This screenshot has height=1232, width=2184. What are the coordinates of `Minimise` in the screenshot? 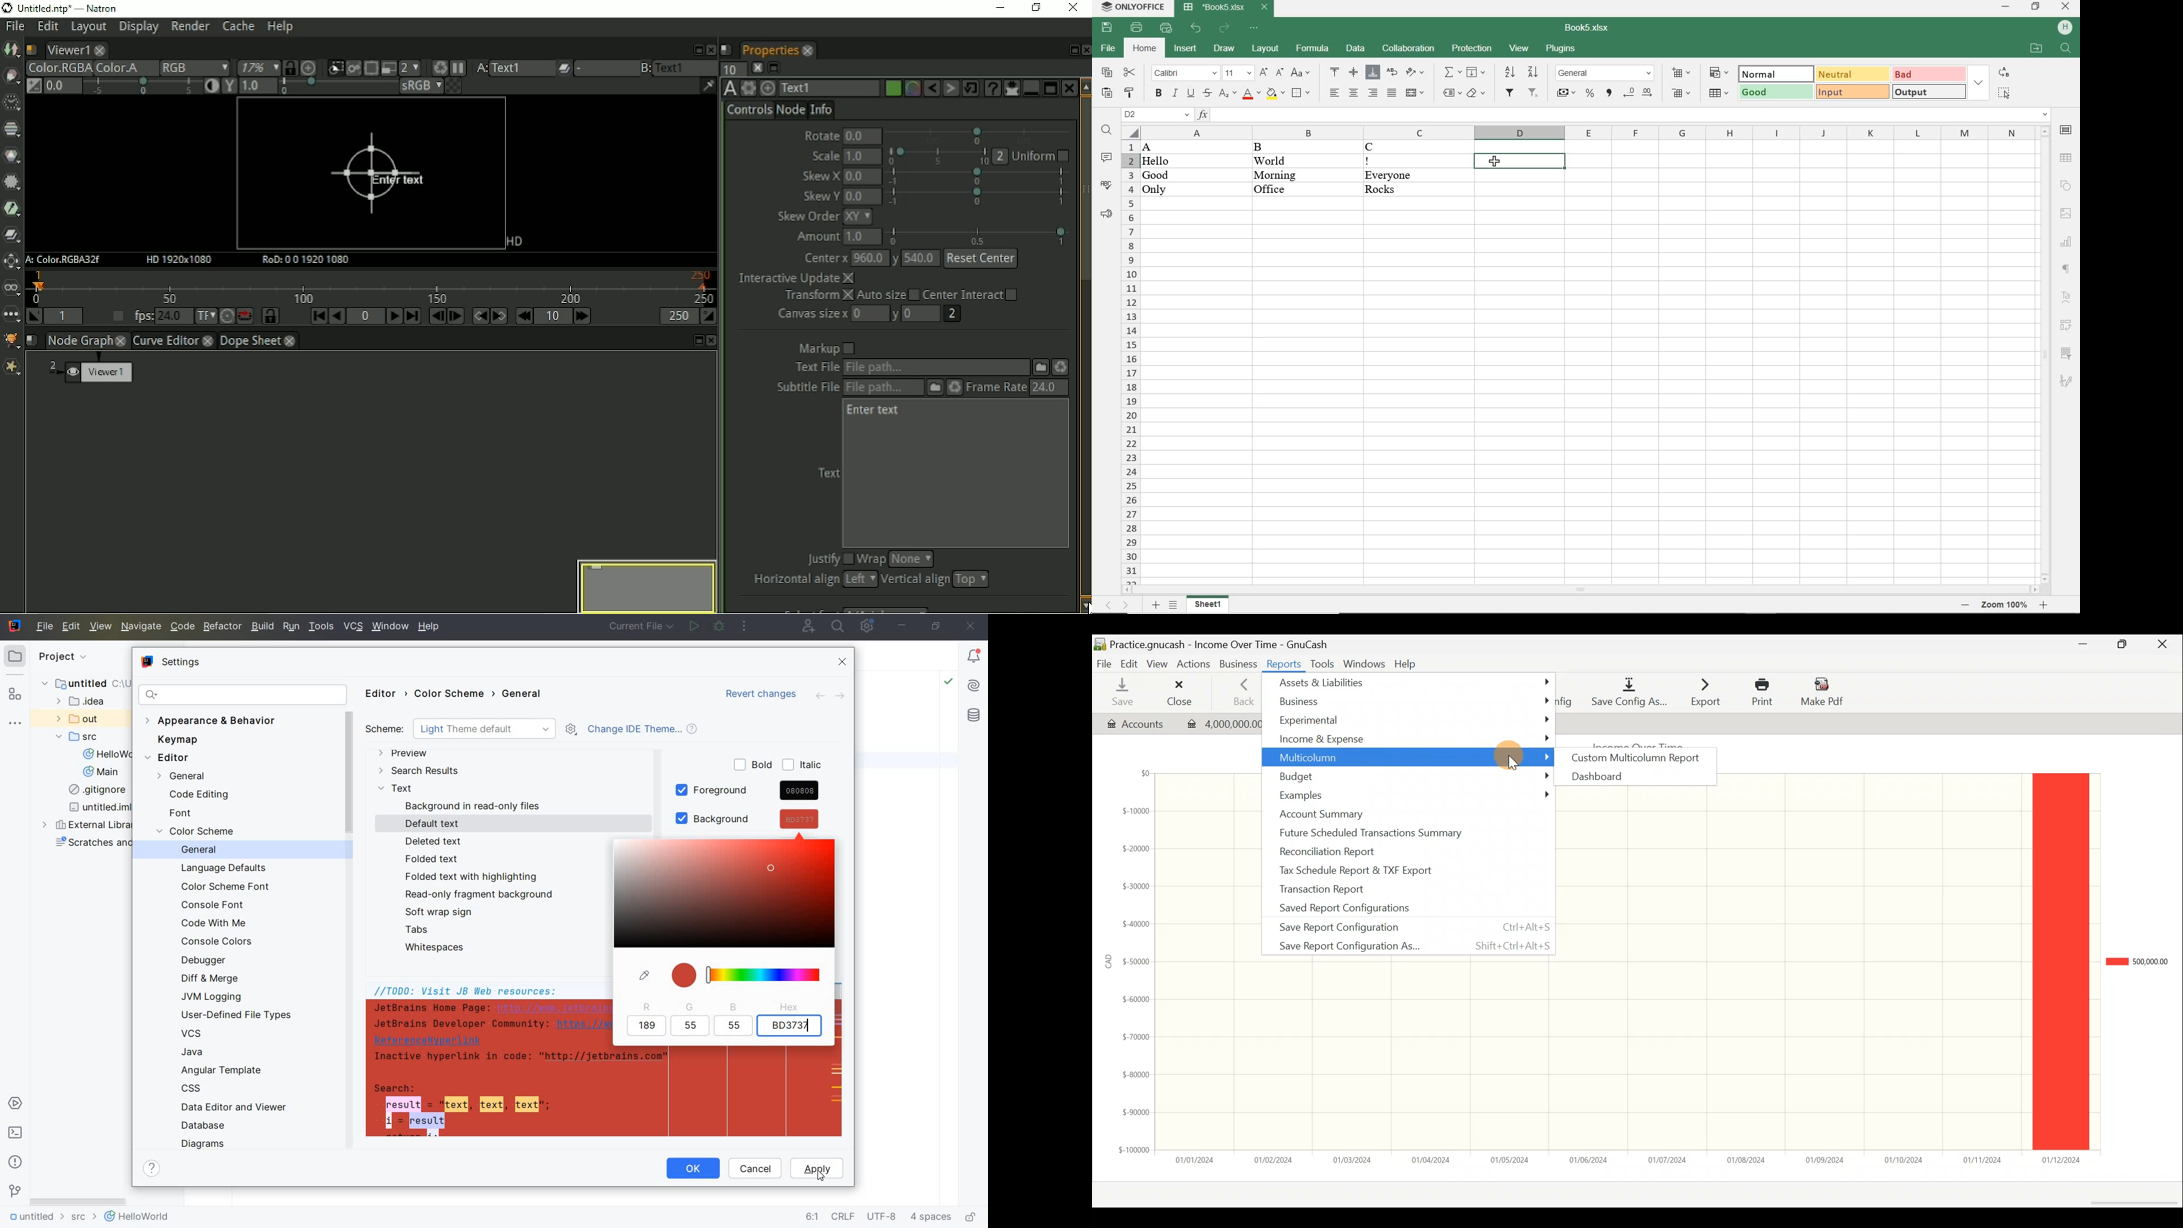 It's located at (2086, 644).